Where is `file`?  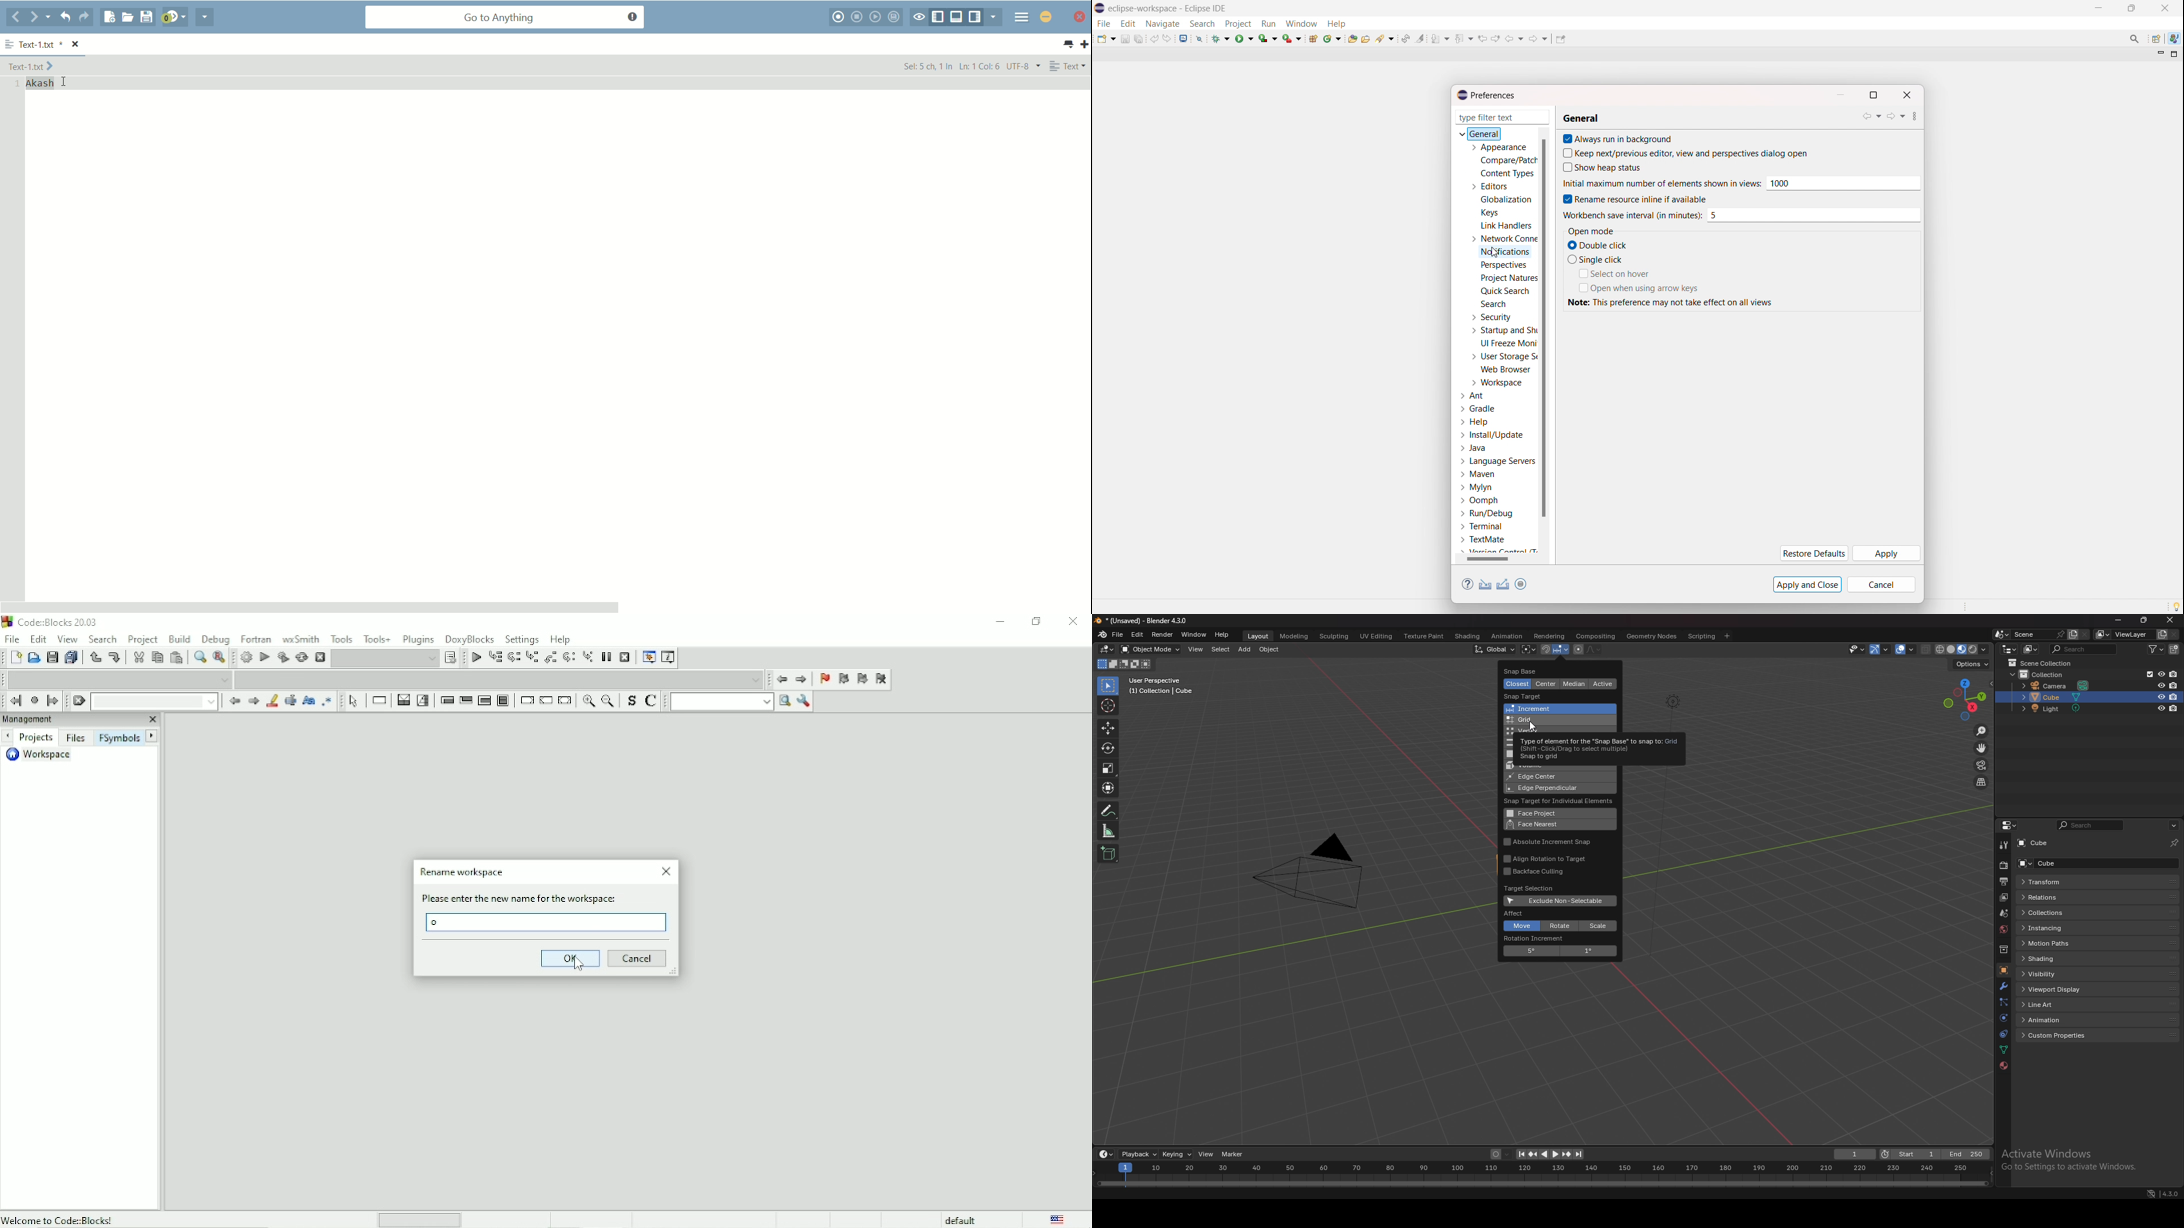 file is located at coordinates (1118, 634).